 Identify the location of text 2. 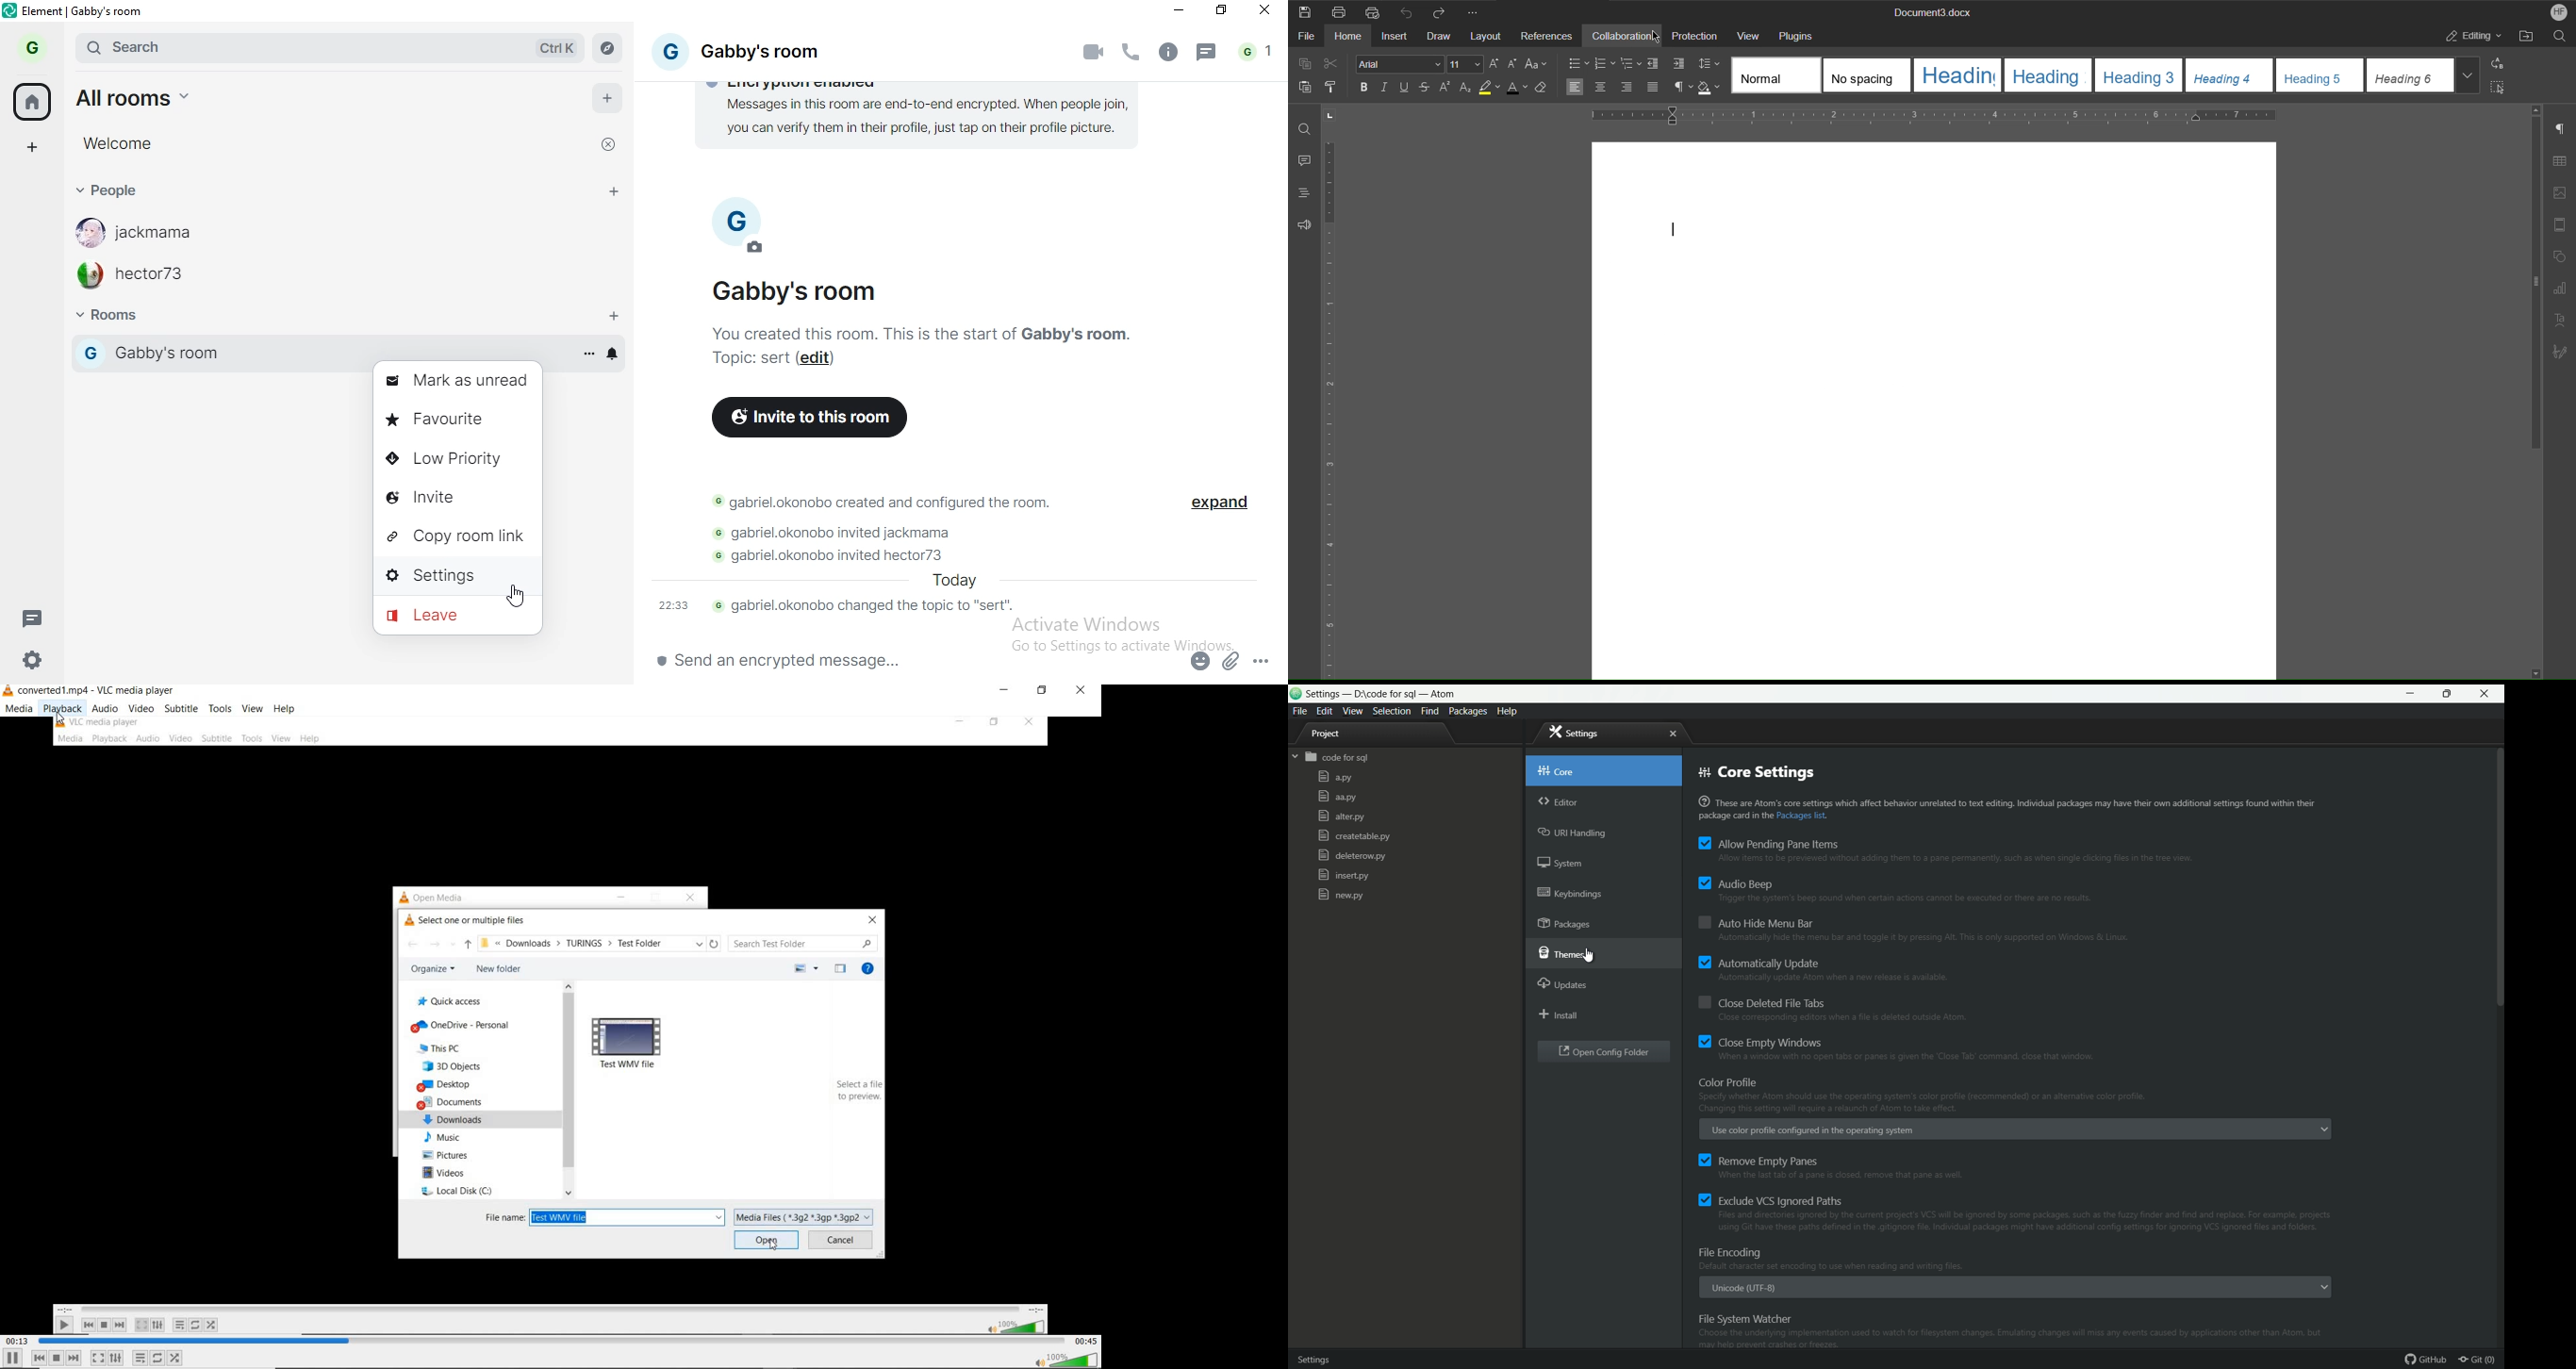
(937, 333).